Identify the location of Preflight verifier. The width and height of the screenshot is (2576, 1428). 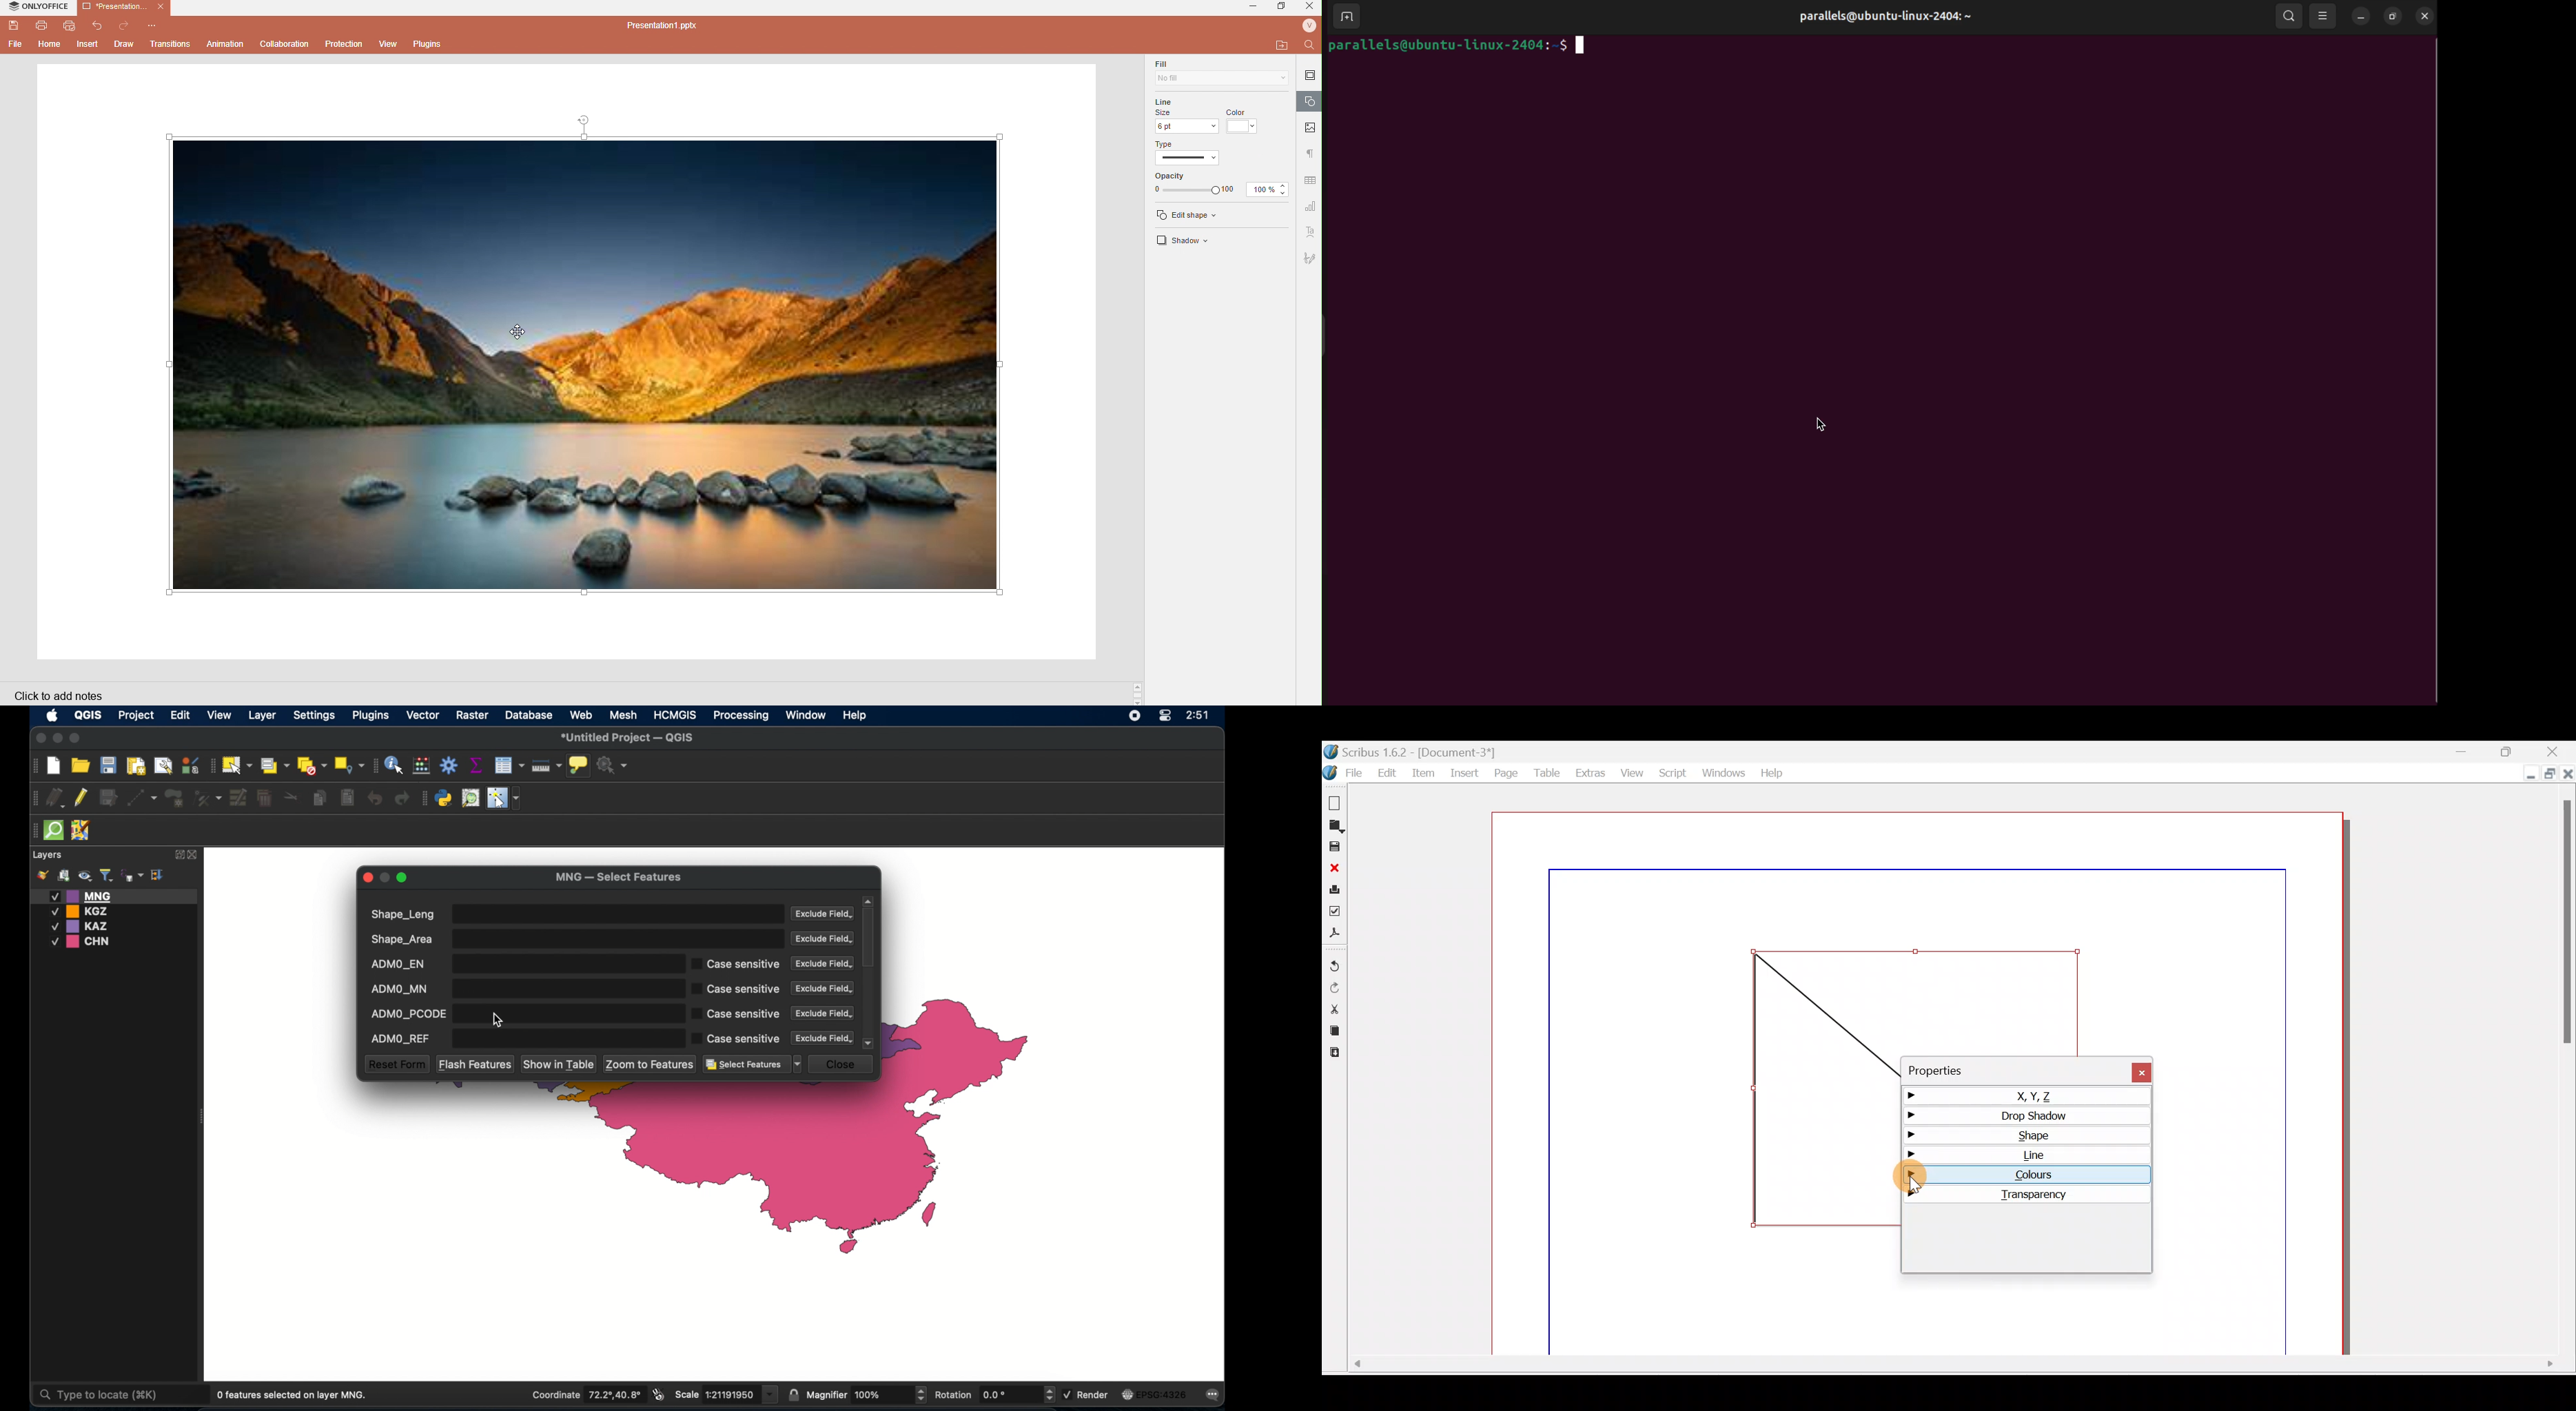
(1337, 909).